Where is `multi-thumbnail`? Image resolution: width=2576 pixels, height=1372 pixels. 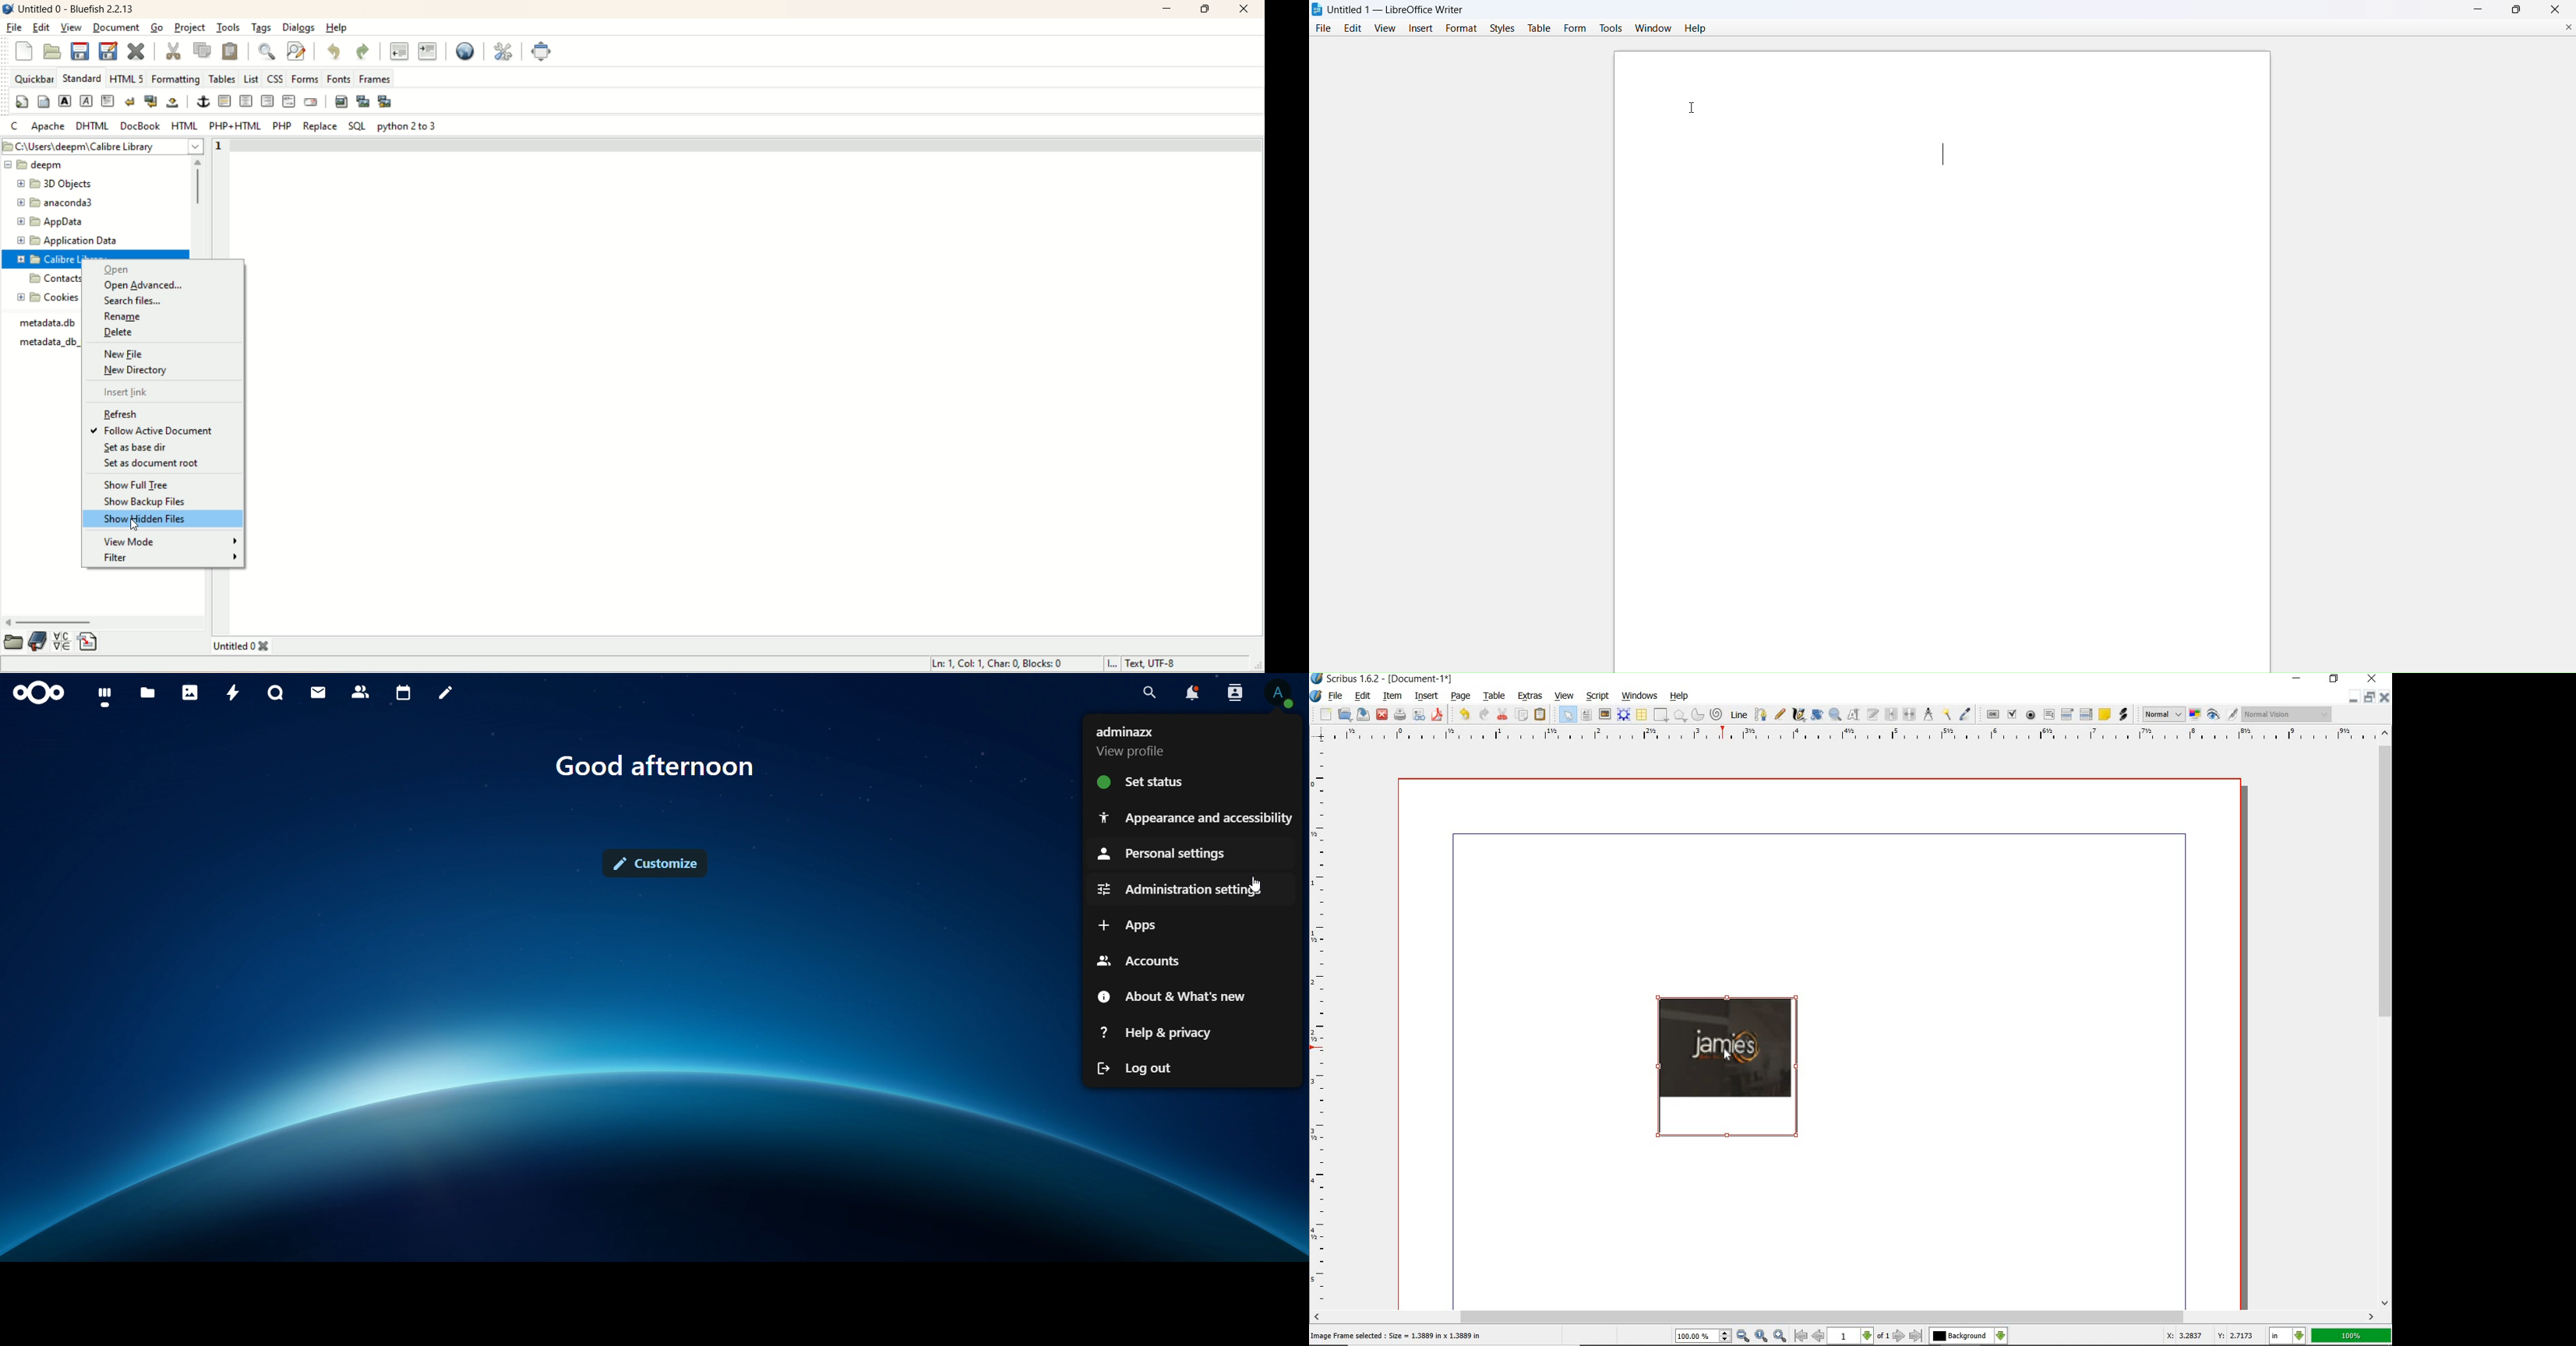
multi-thumbnail is located at coordinates (388, 101).